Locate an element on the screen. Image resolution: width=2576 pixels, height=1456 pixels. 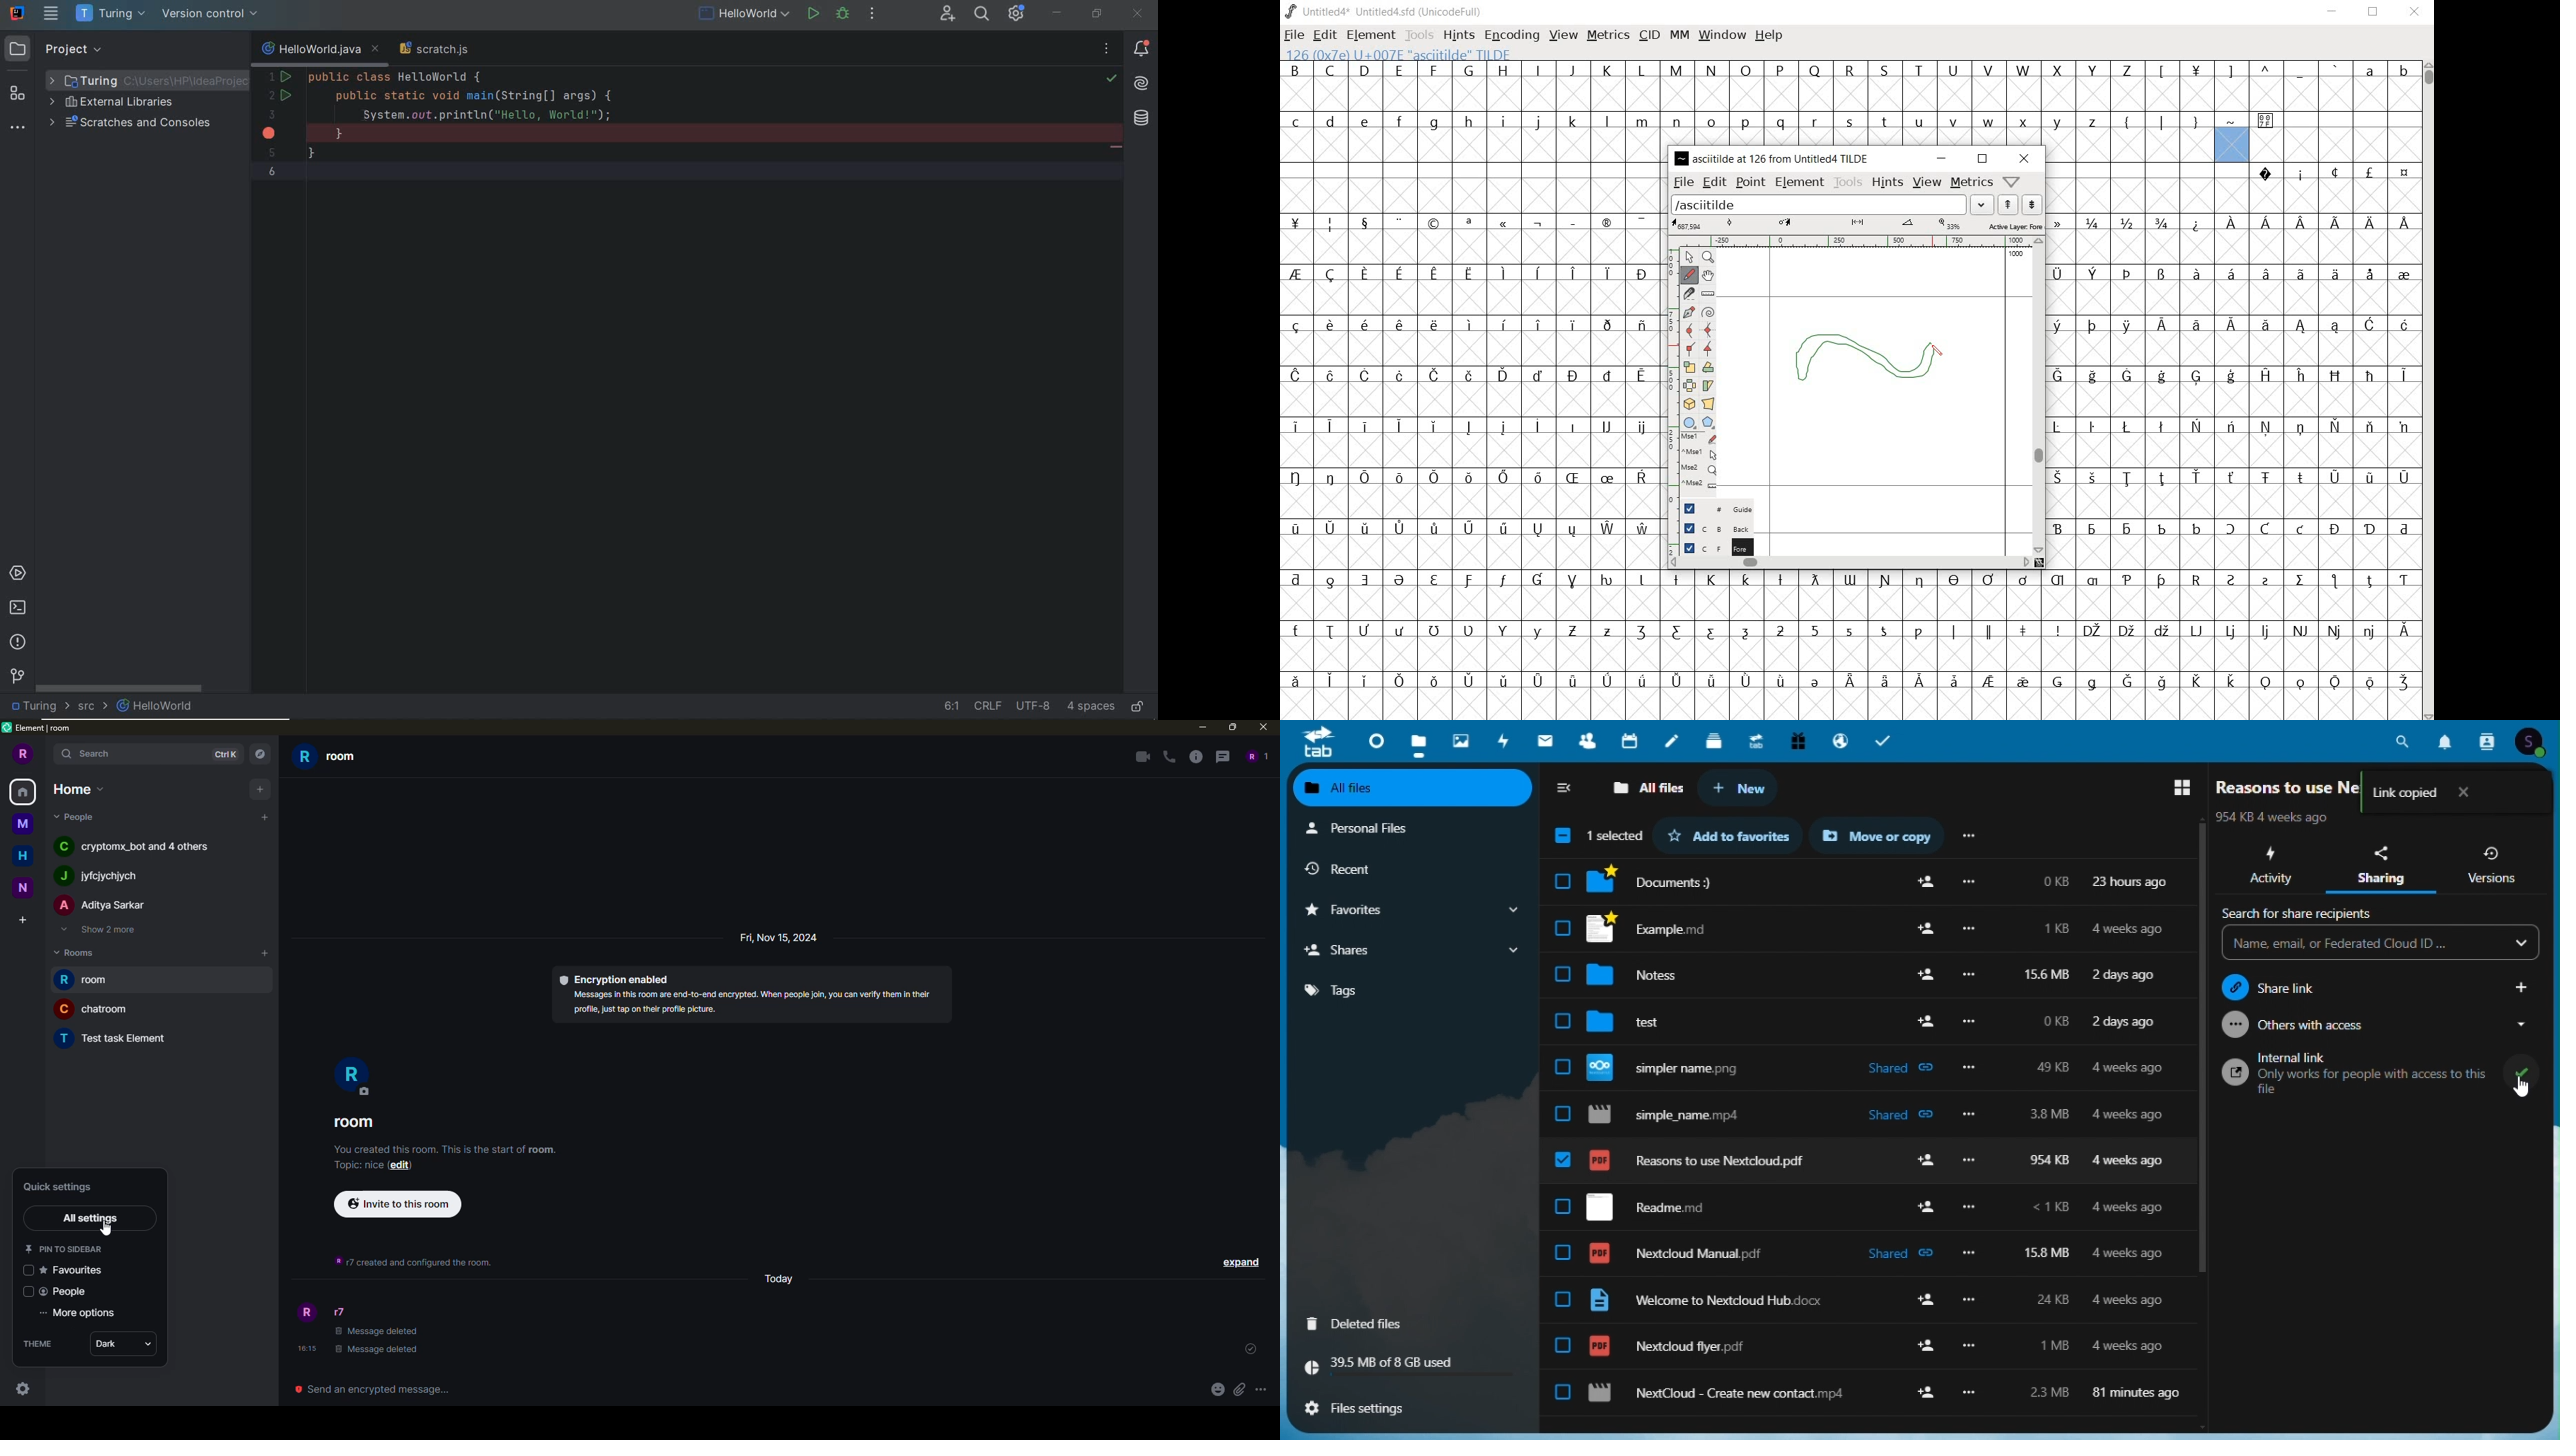
Rotate the selection is located at coordinates (1707, 369).